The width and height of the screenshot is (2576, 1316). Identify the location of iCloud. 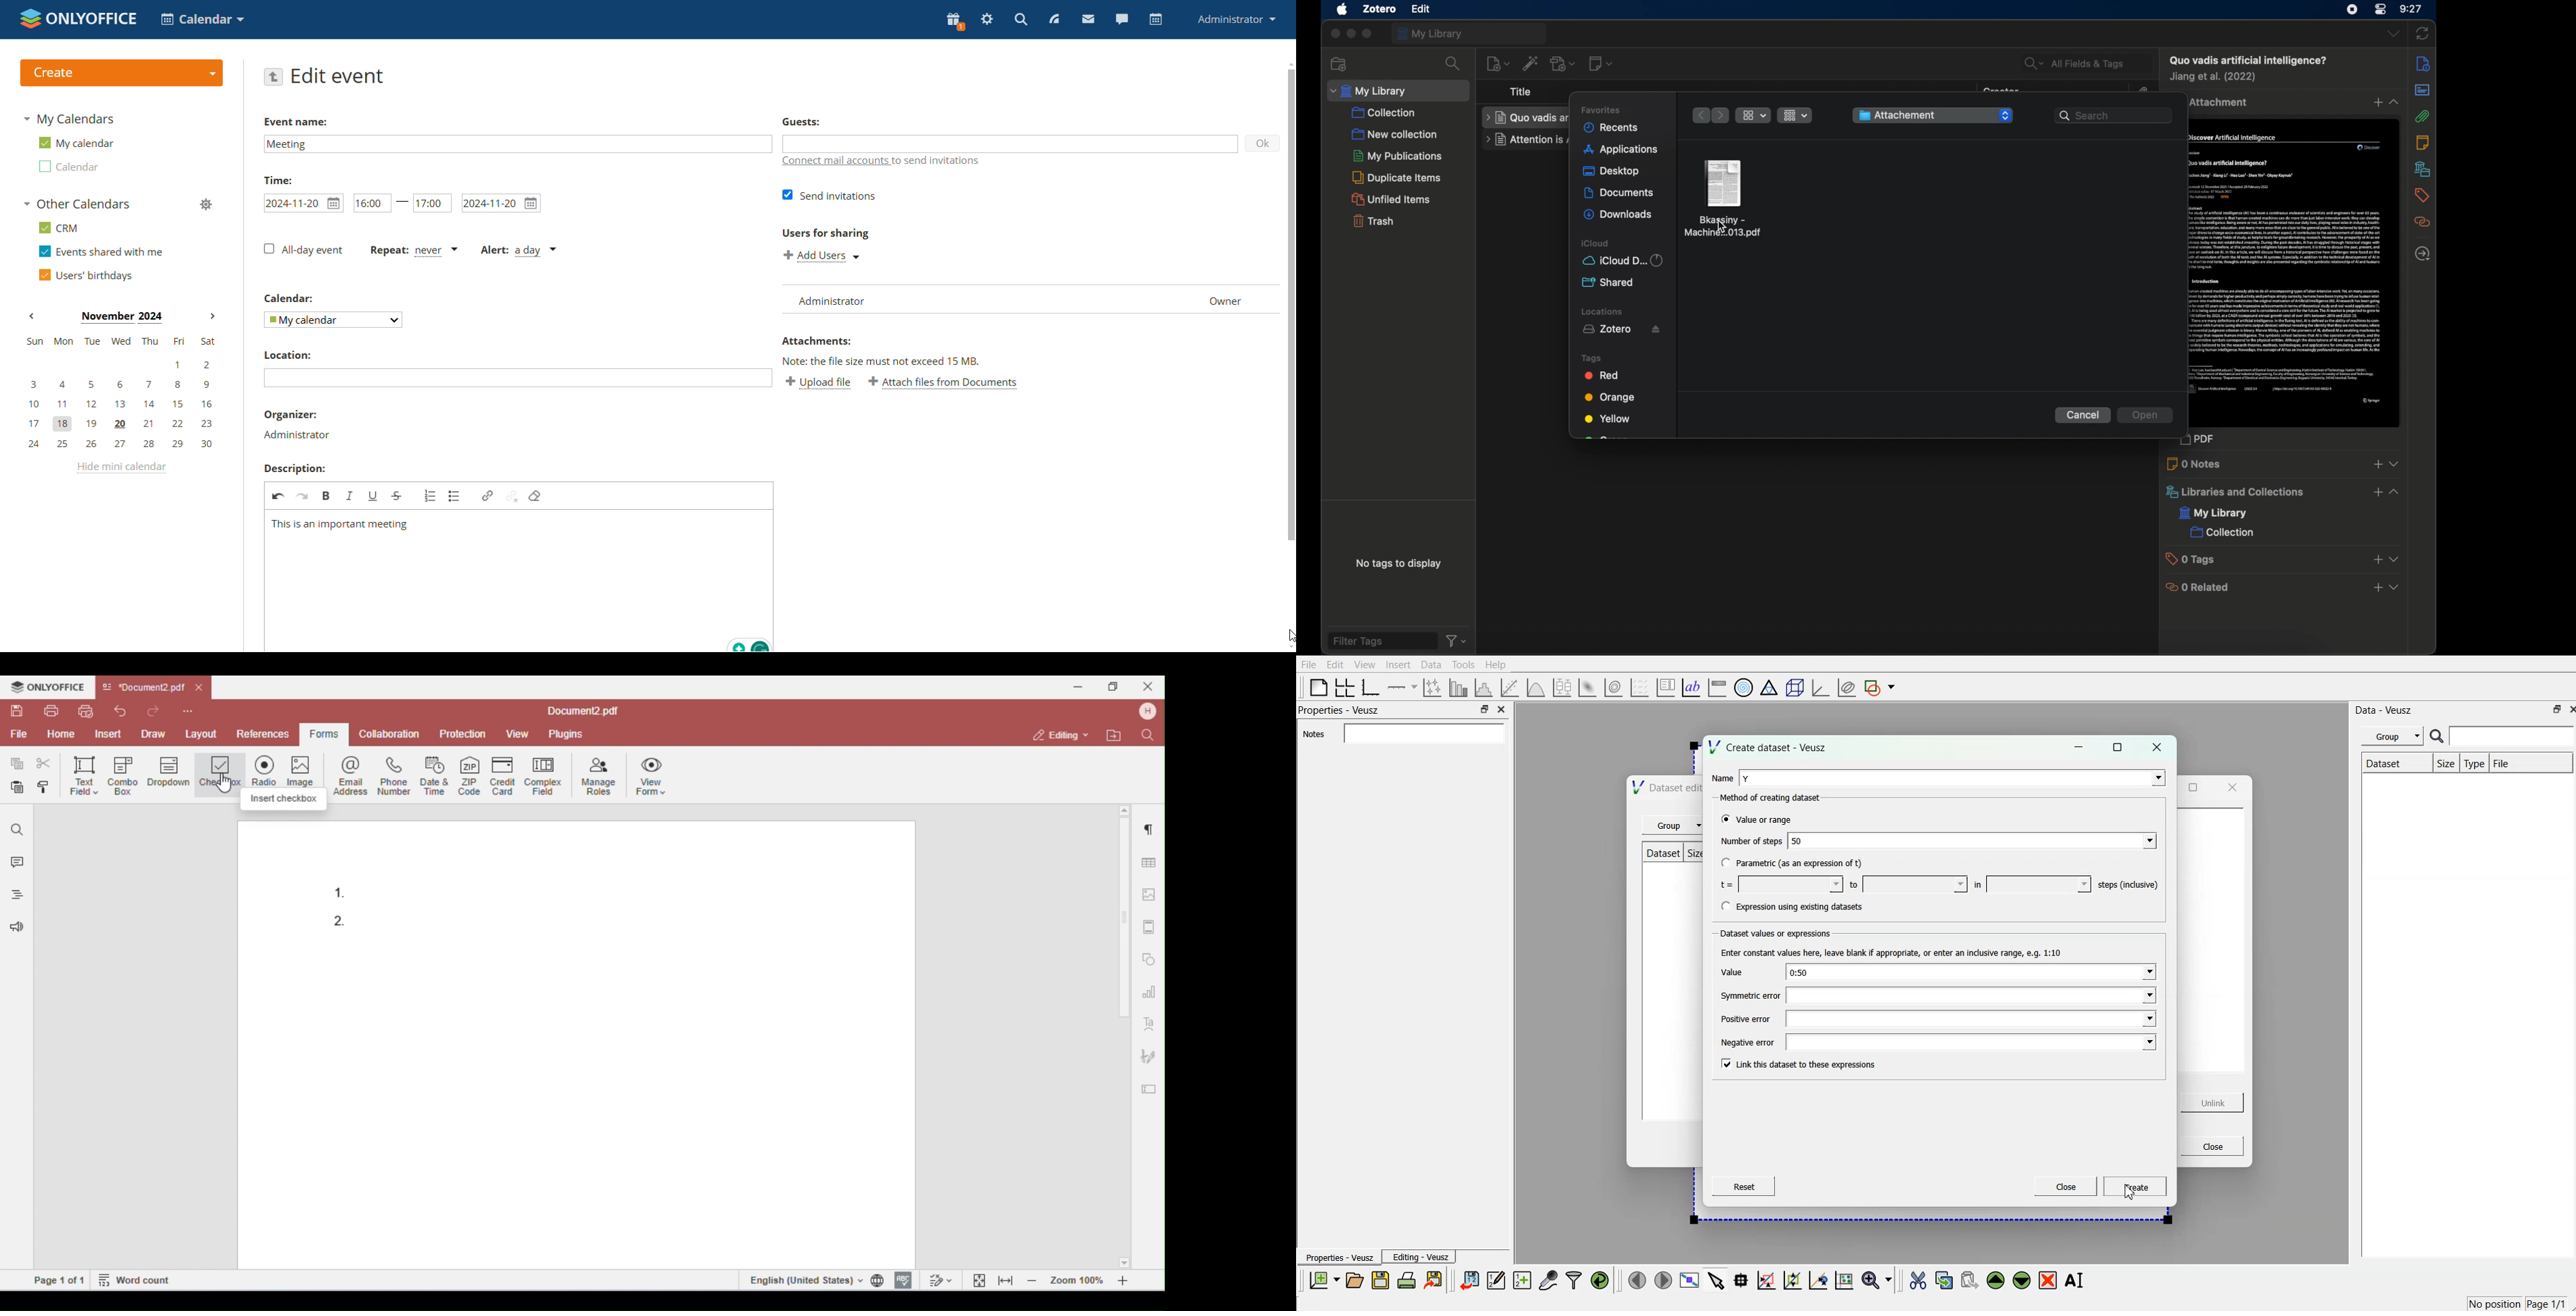
(1626, 260).